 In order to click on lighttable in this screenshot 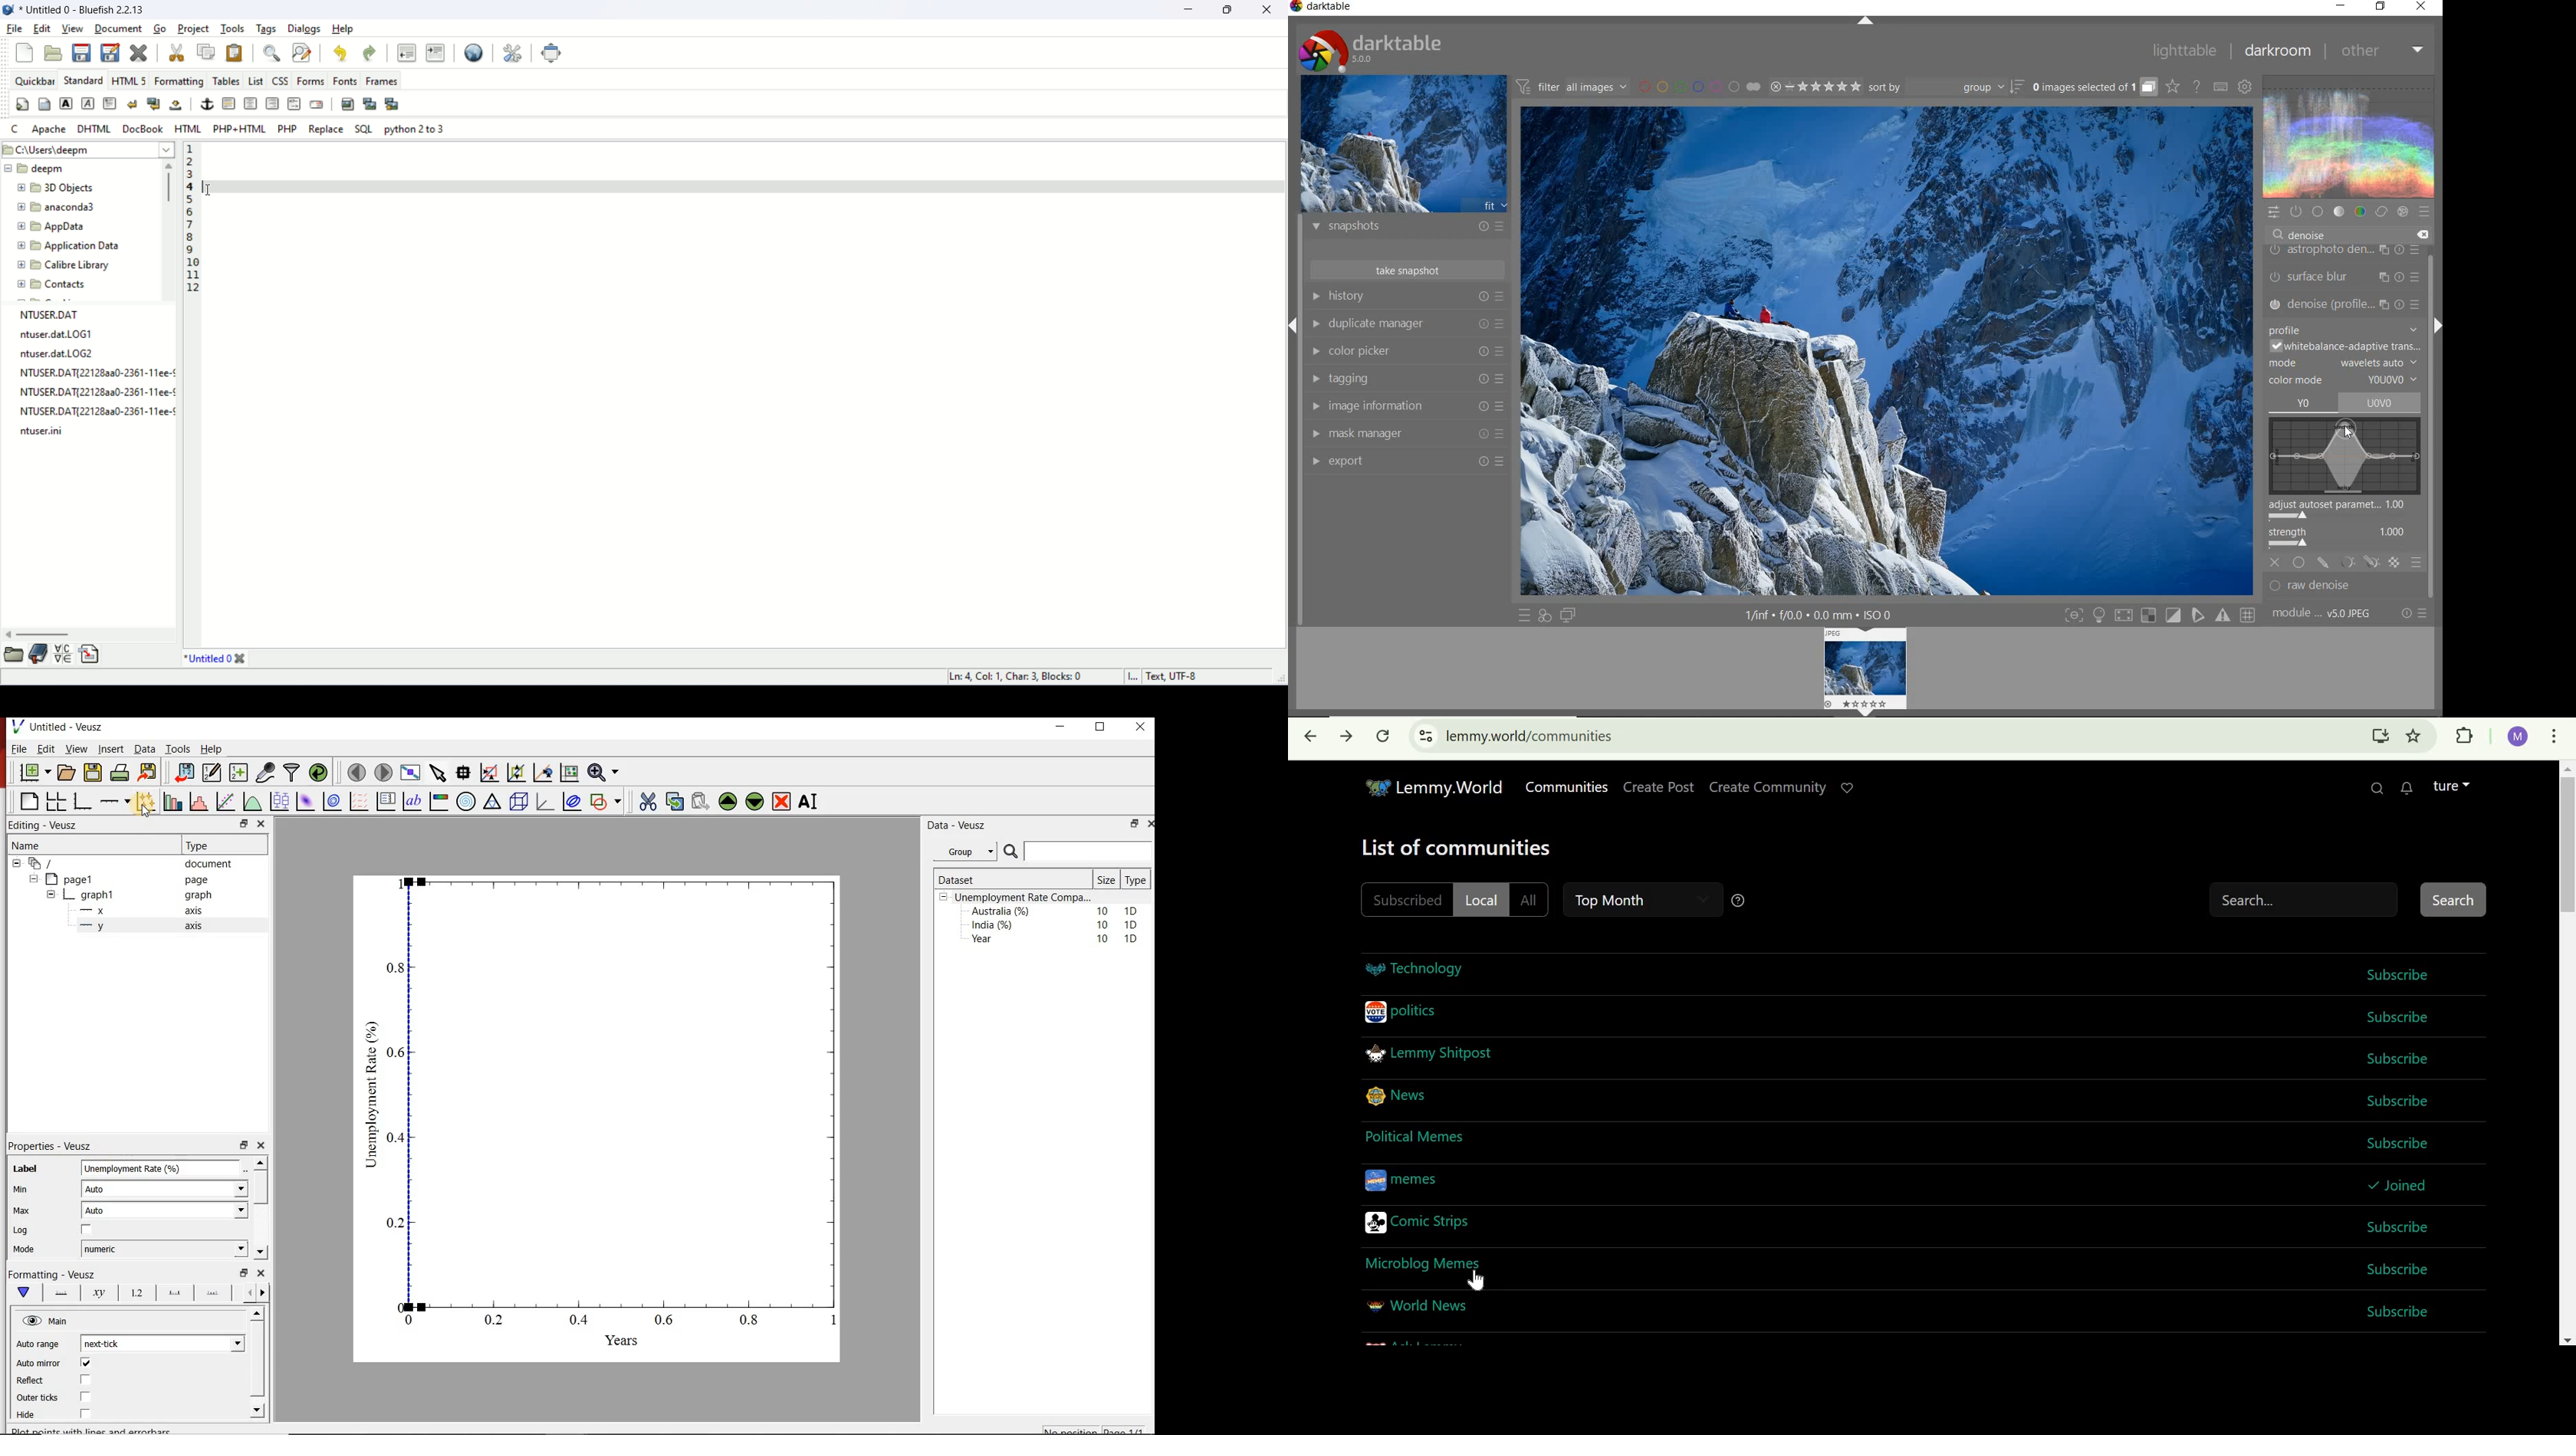, I will do `click(2185, 49)`.